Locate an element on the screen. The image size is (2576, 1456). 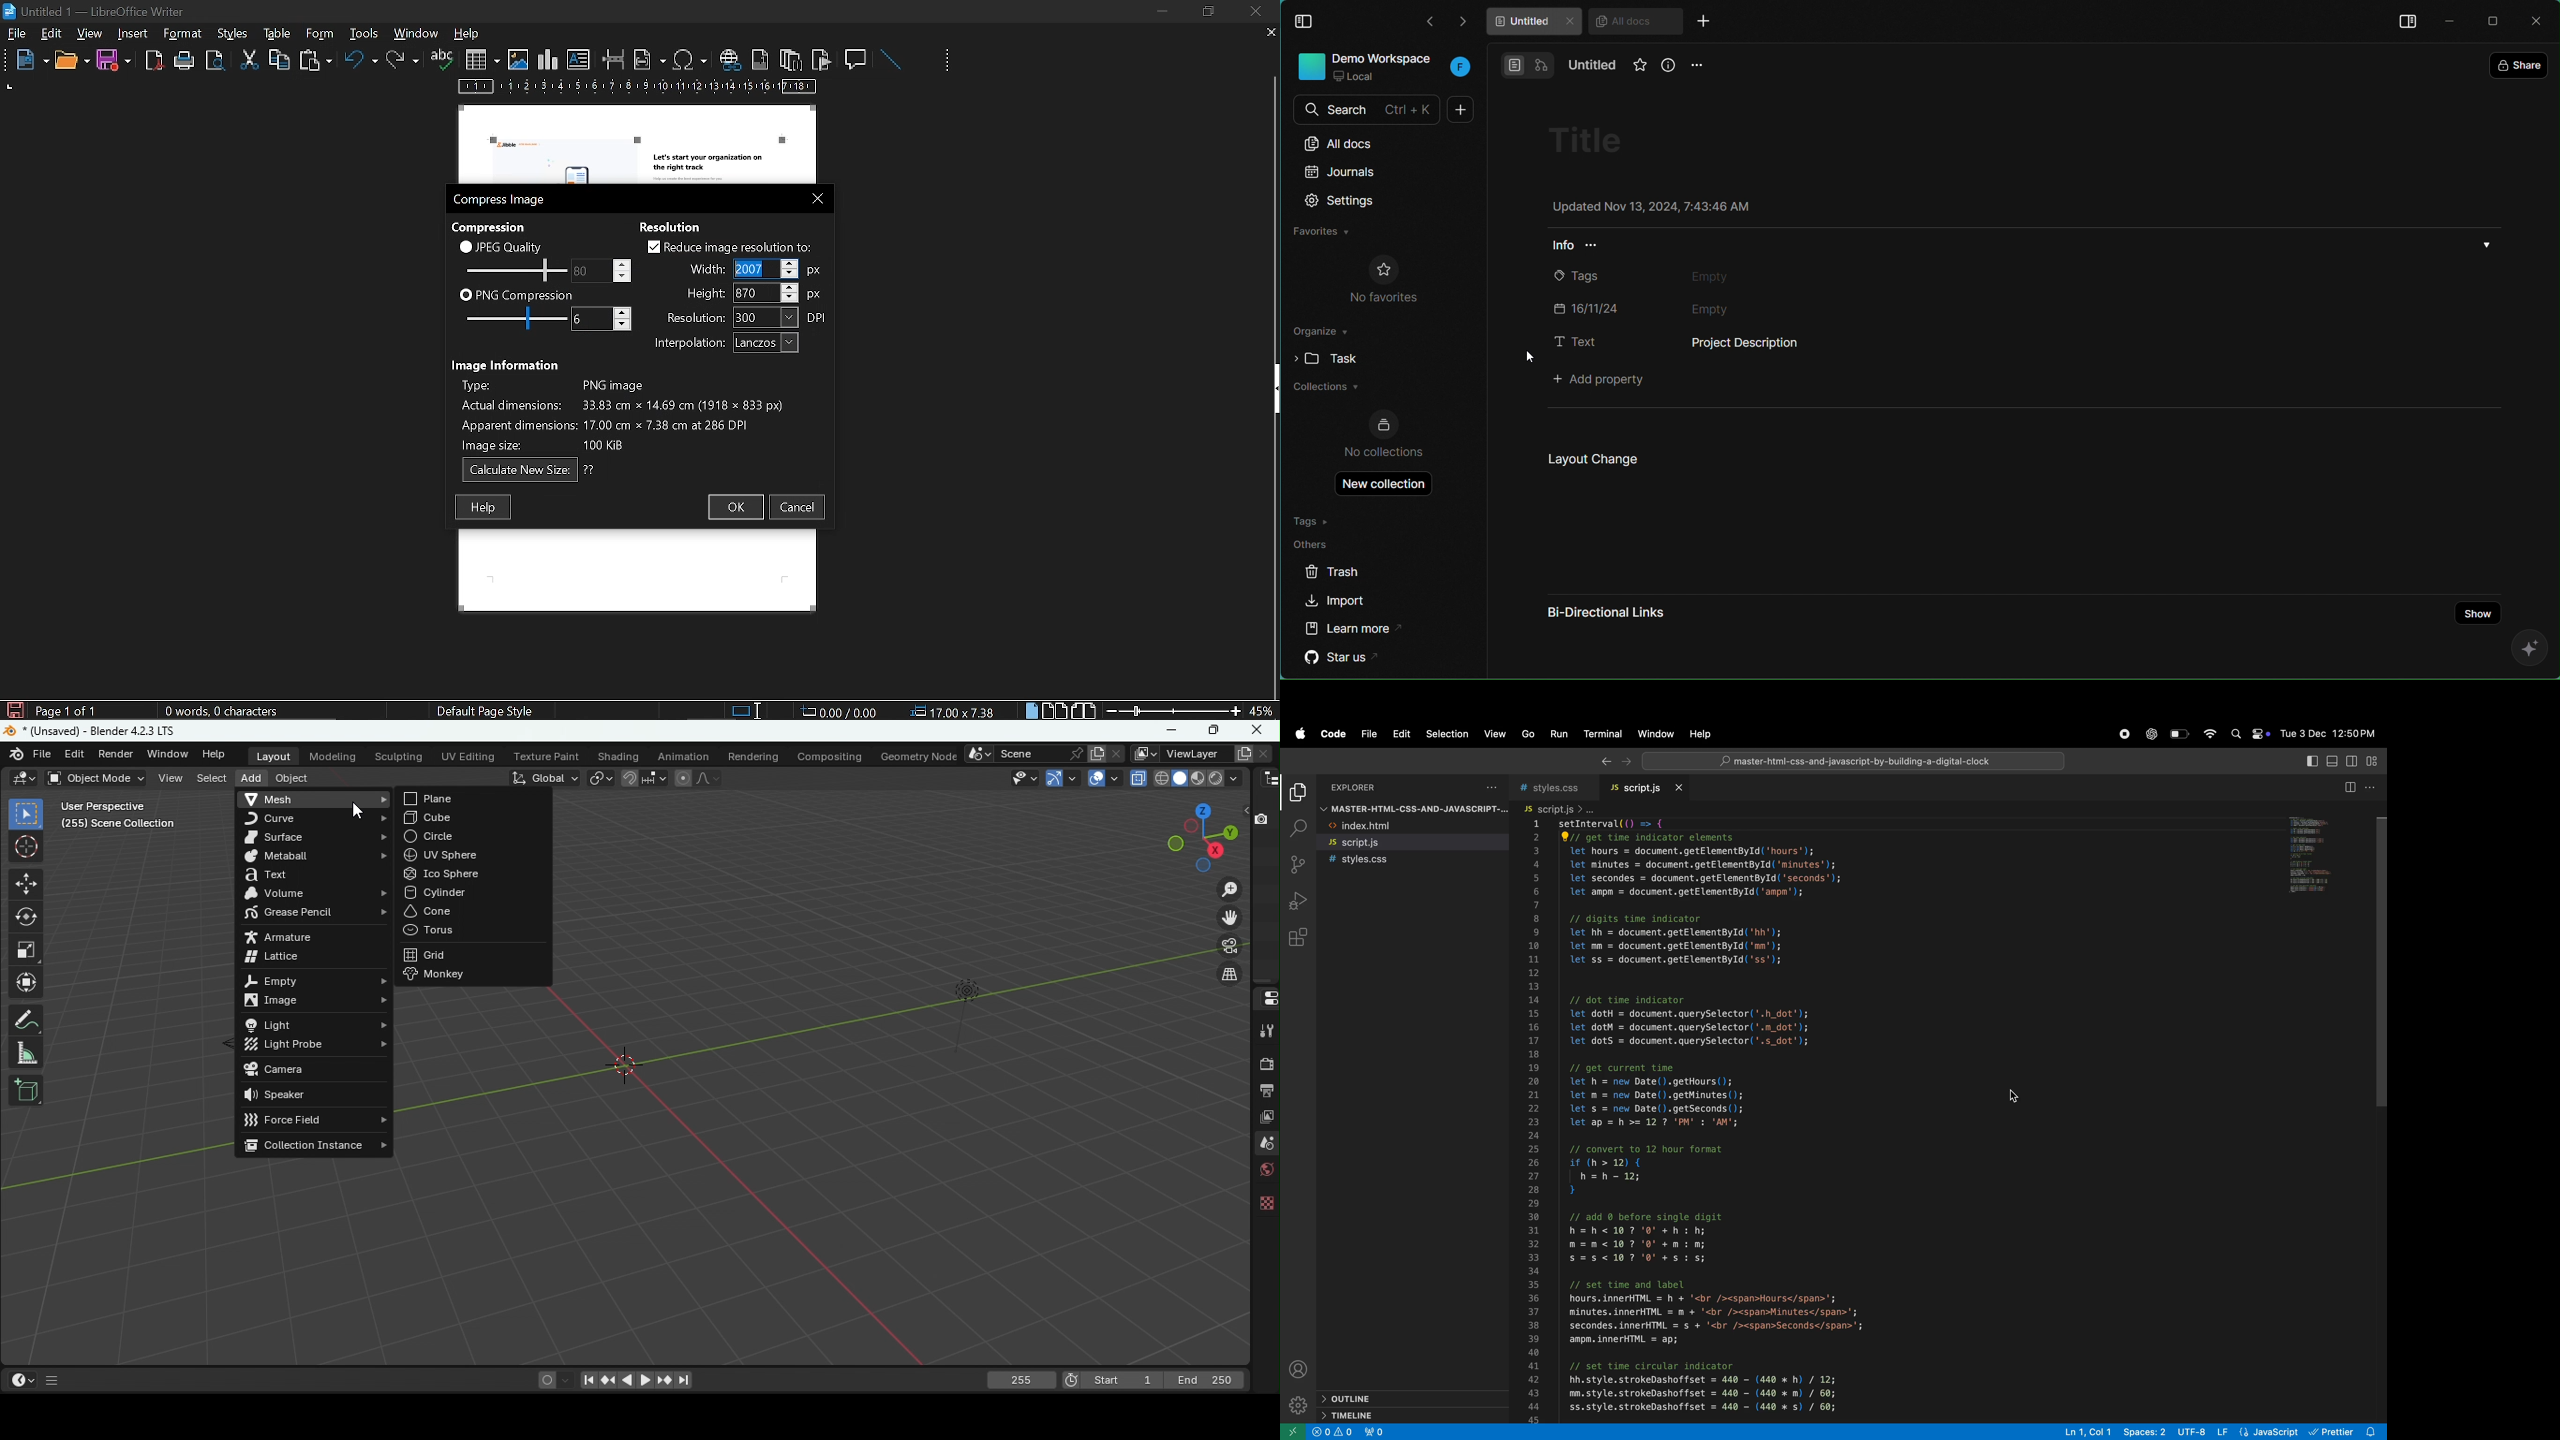
Render is located at coordinates (118, 754).